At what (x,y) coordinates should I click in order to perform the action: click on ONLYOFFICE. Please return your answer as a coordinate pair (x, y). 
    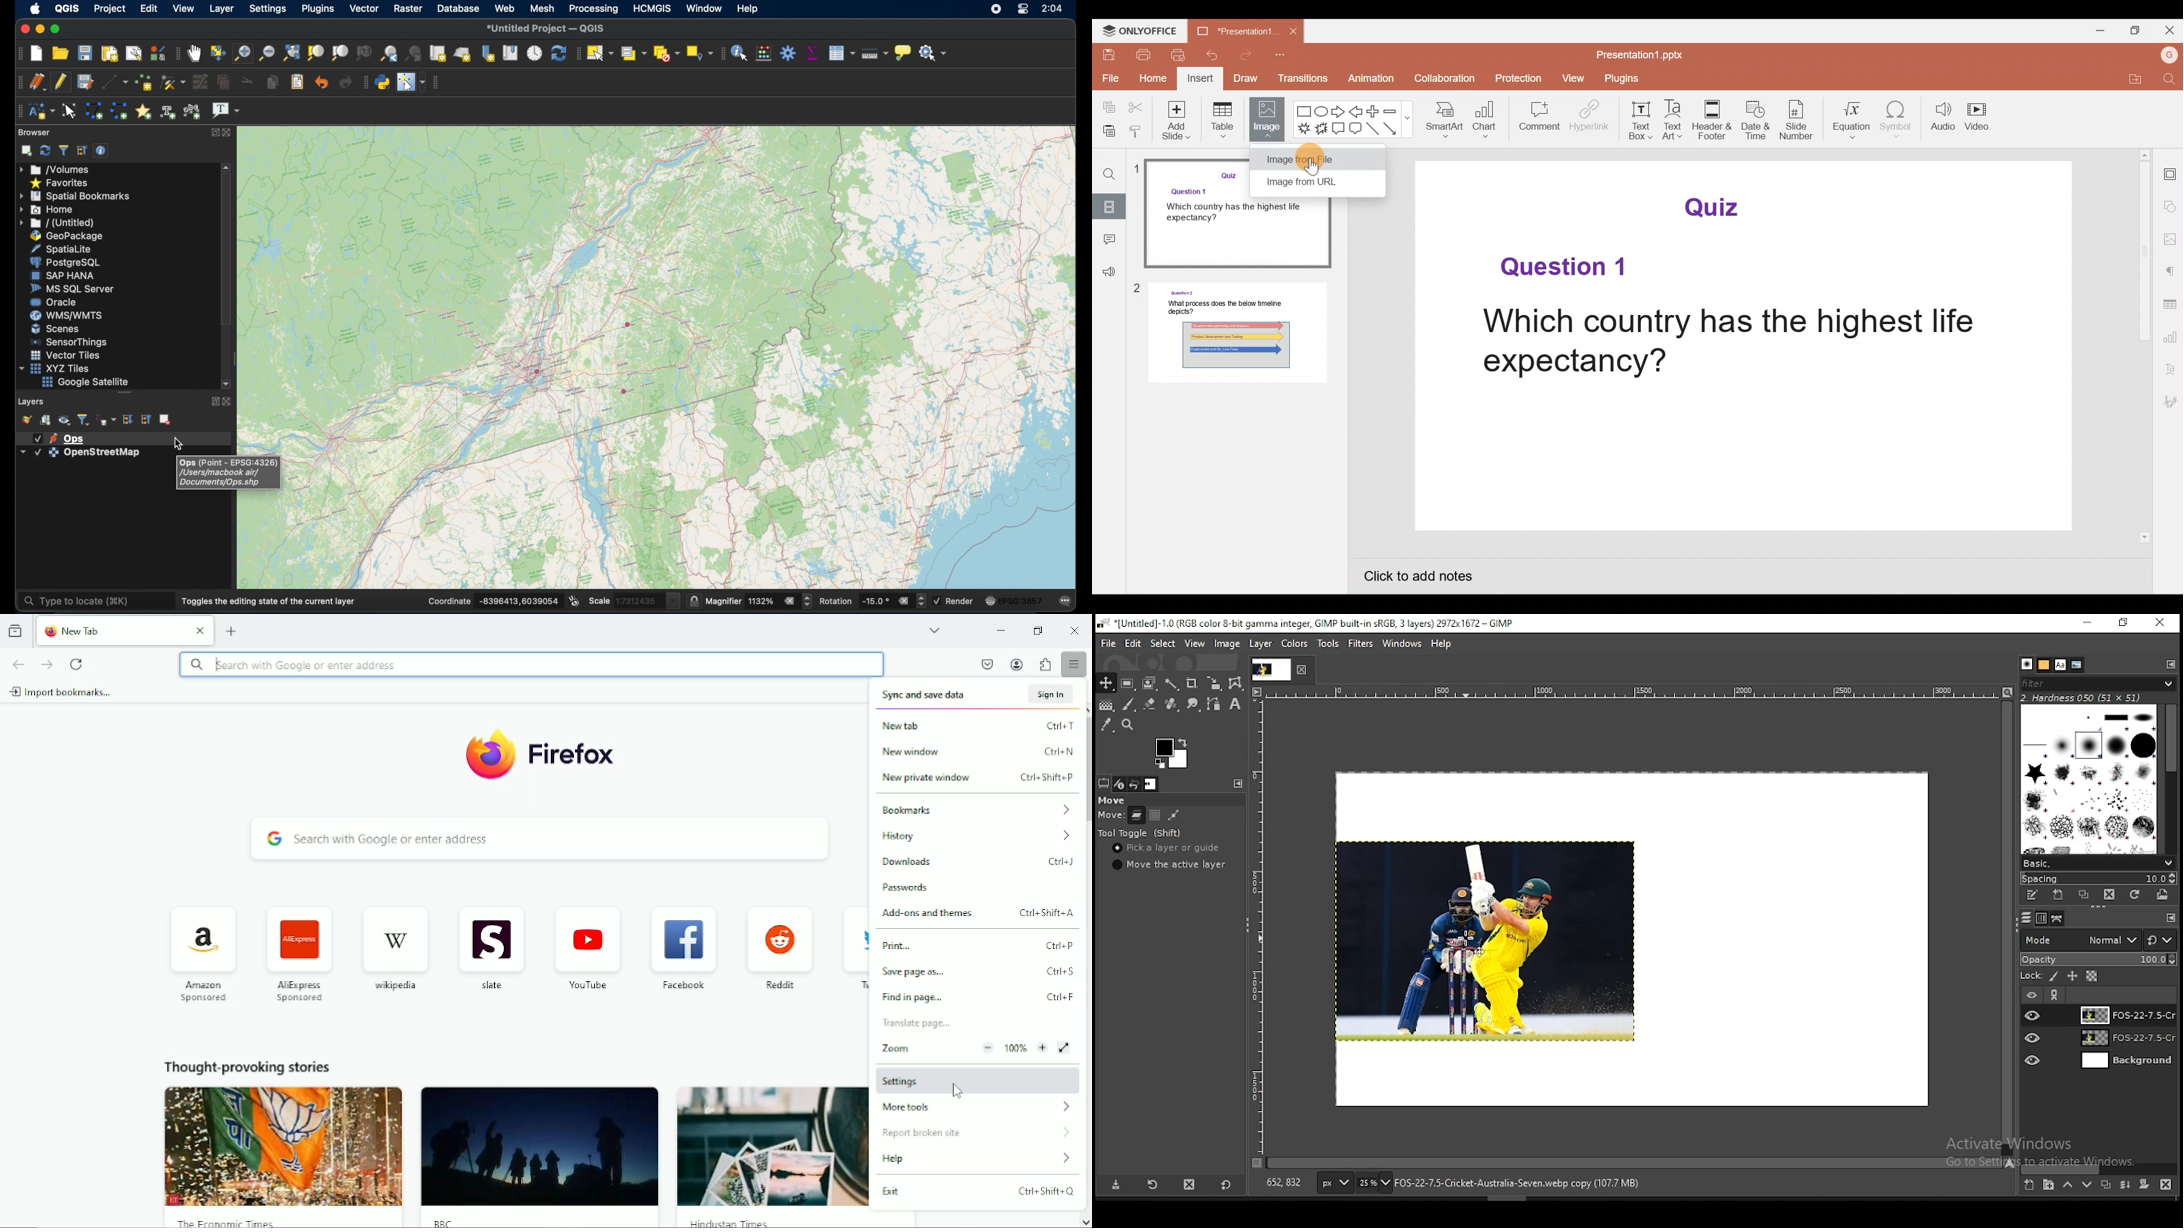
    Looking at the image, I should click on (1146, 31).